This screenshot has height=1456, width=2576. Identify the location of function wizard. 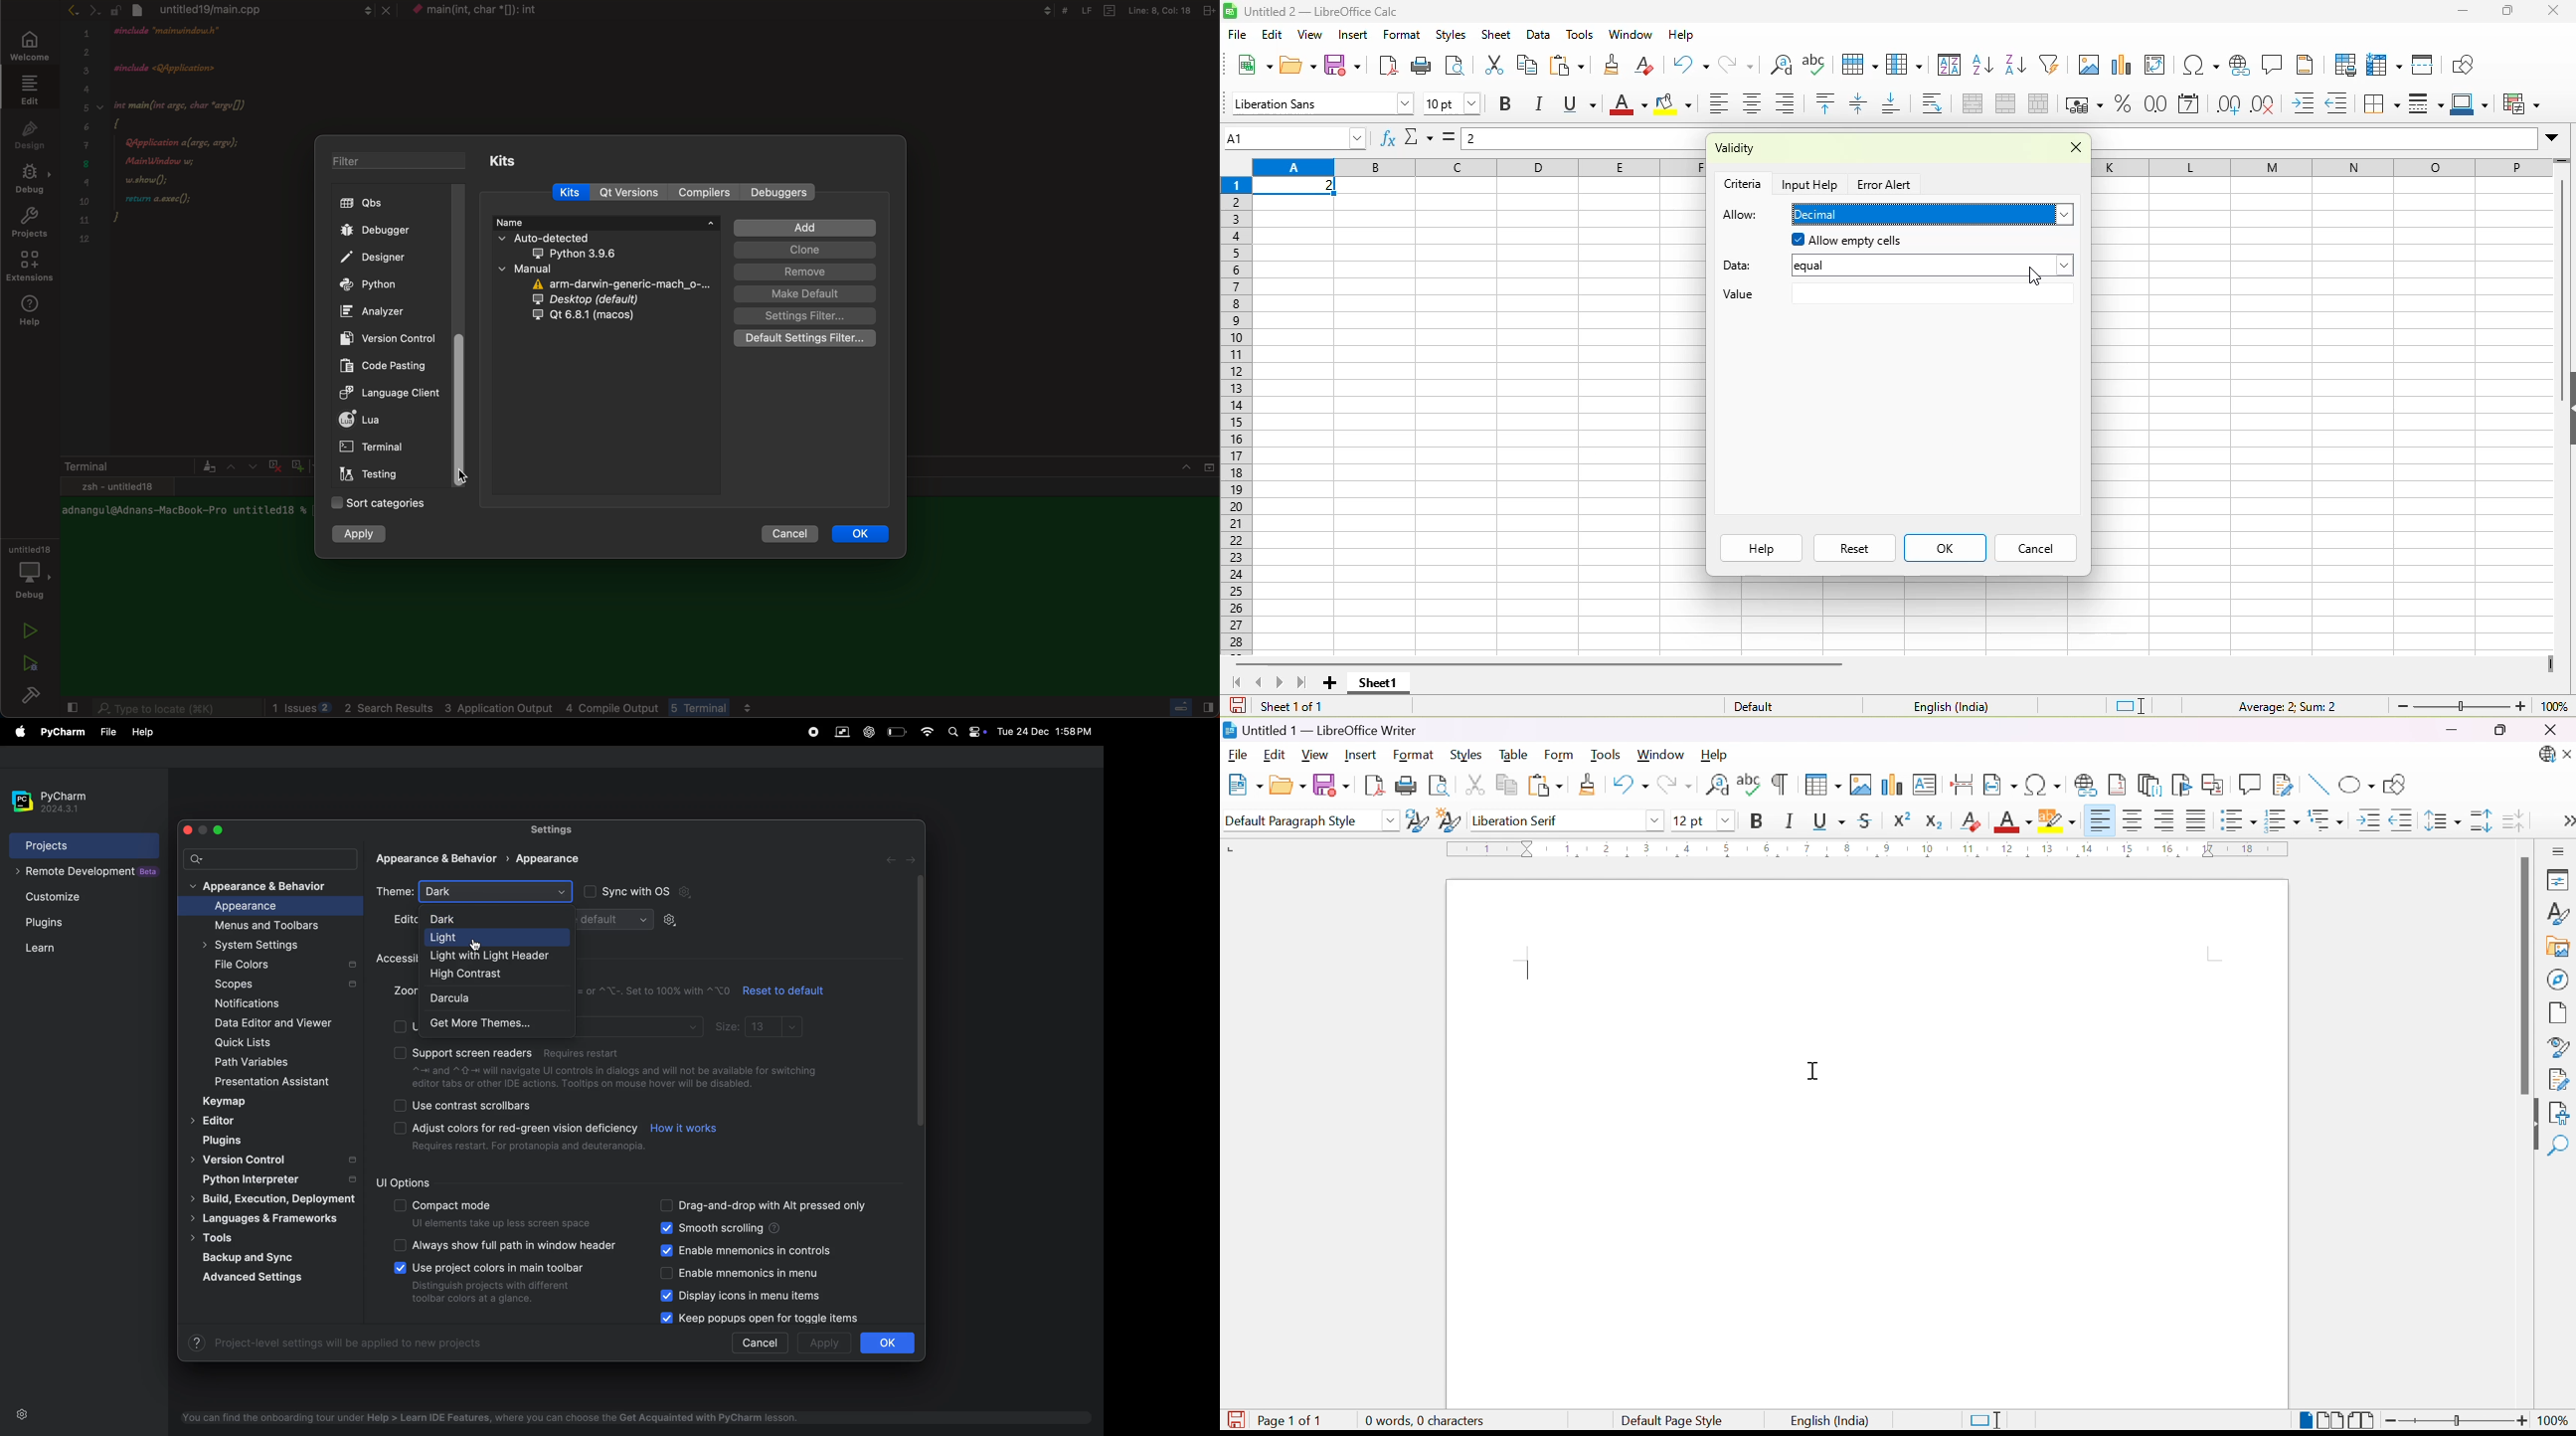
(1388, 138).